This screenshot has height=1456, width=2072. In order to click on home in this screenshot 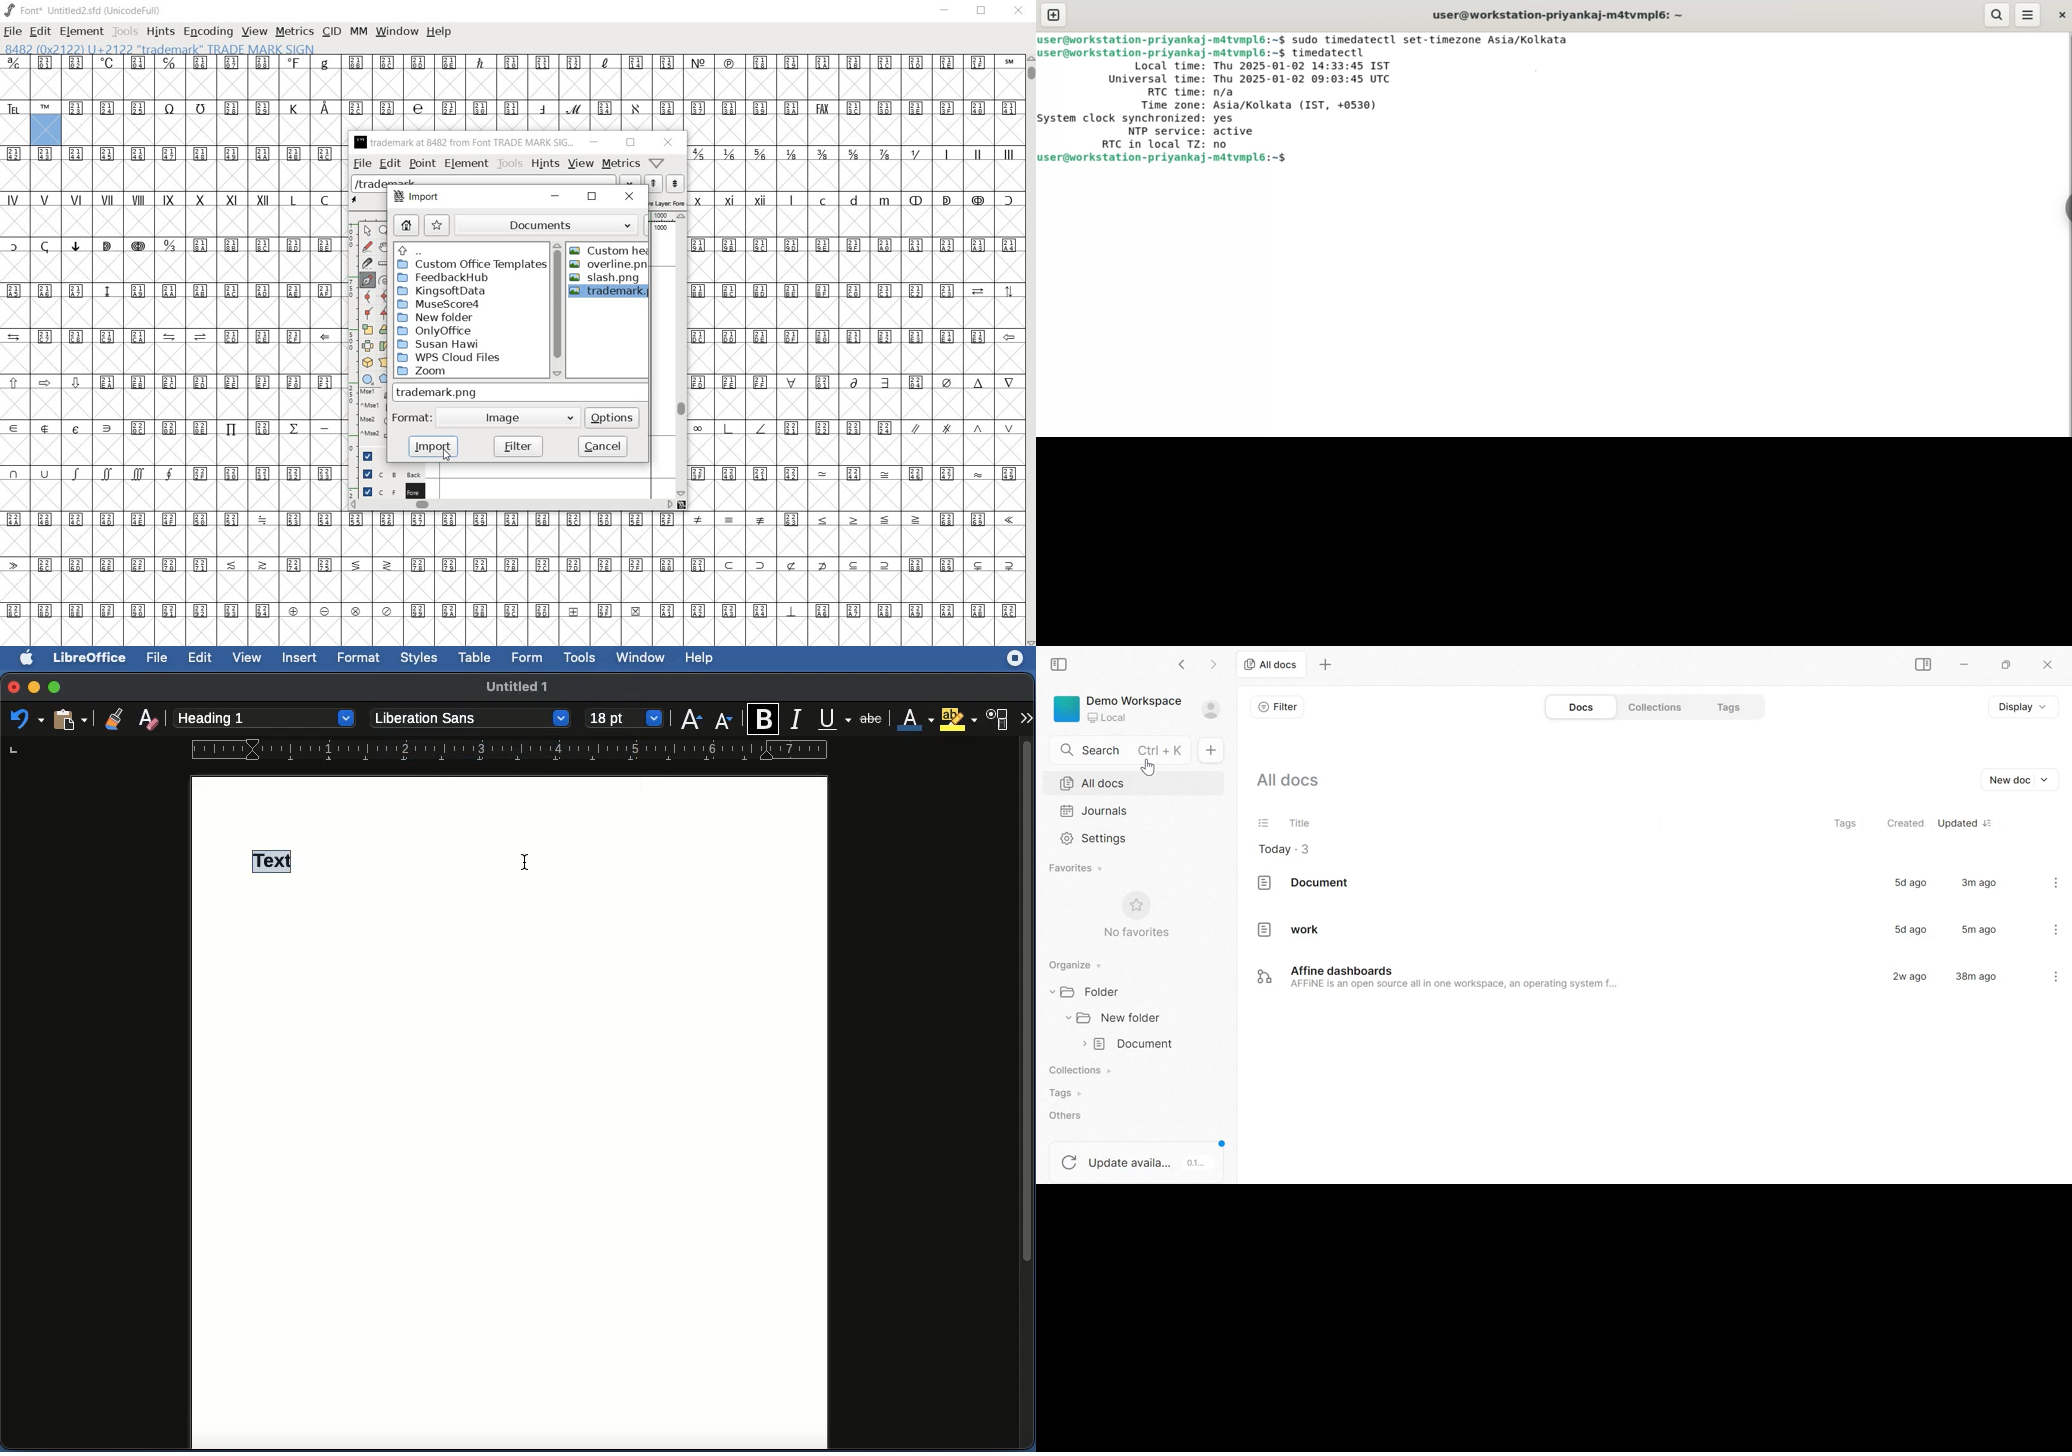, I will do `click(406, 225)`.